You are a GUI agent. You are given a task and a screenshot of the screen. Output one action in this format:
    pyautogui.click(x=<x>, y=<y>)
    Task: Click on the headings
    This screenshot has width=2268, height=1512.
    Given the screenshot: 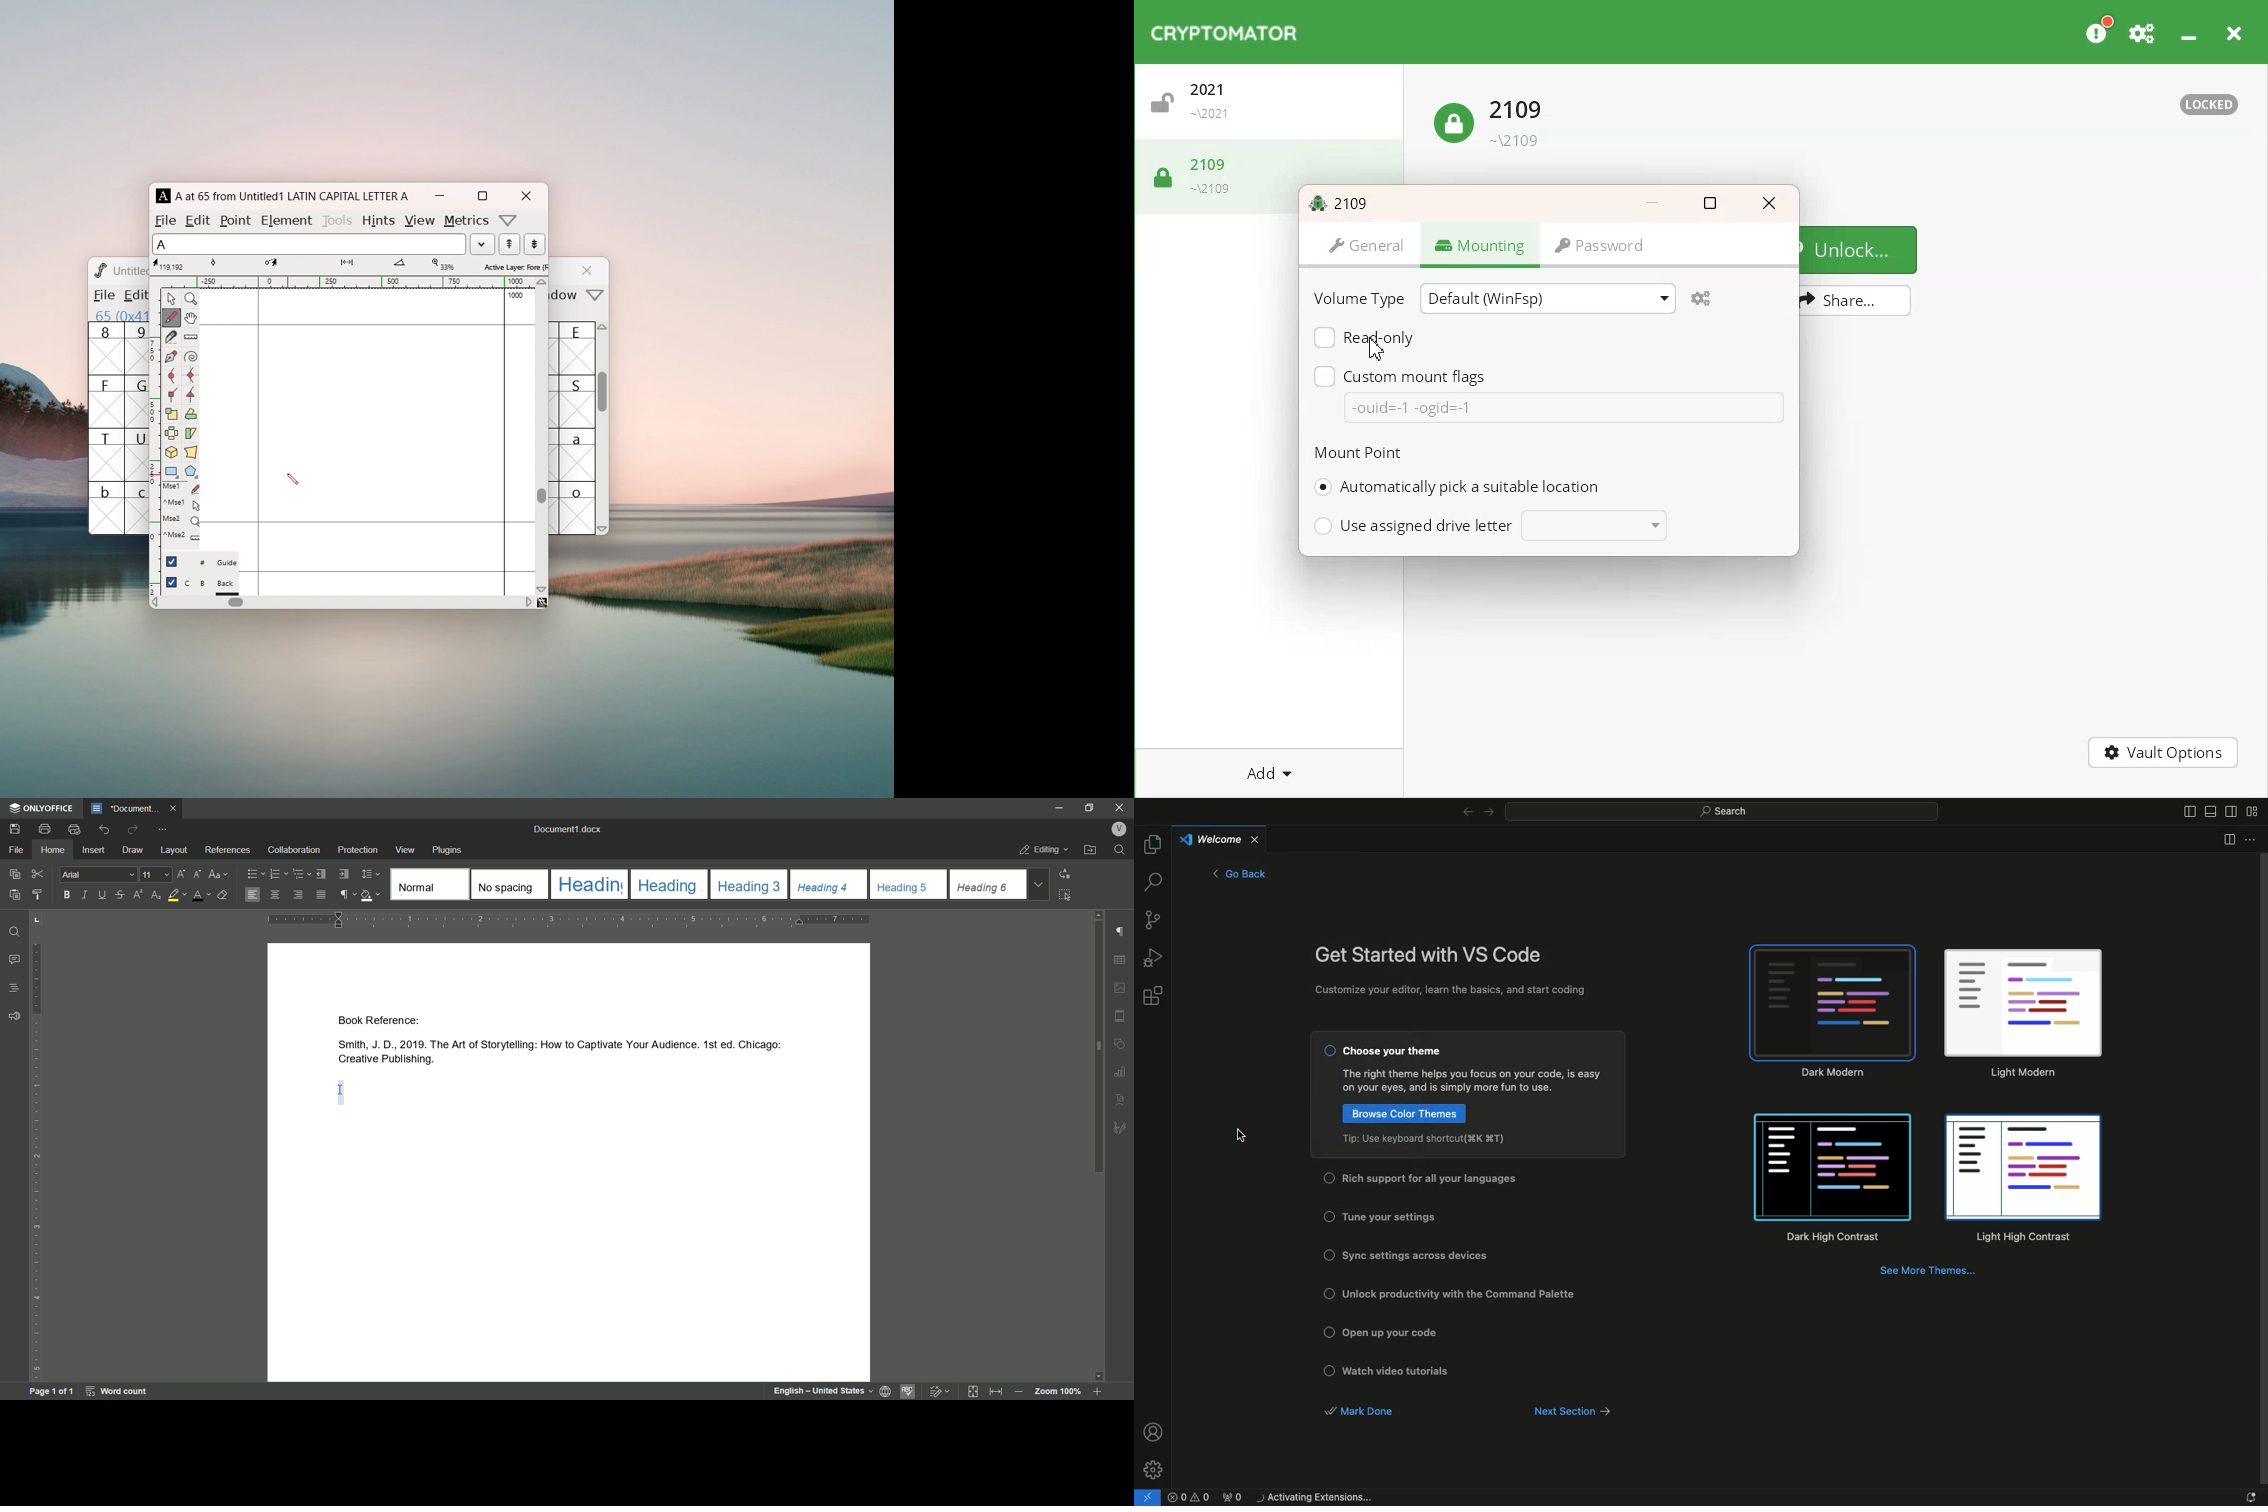 What is the action you would take?
    pyautogui.click(x=750, y=884)
    